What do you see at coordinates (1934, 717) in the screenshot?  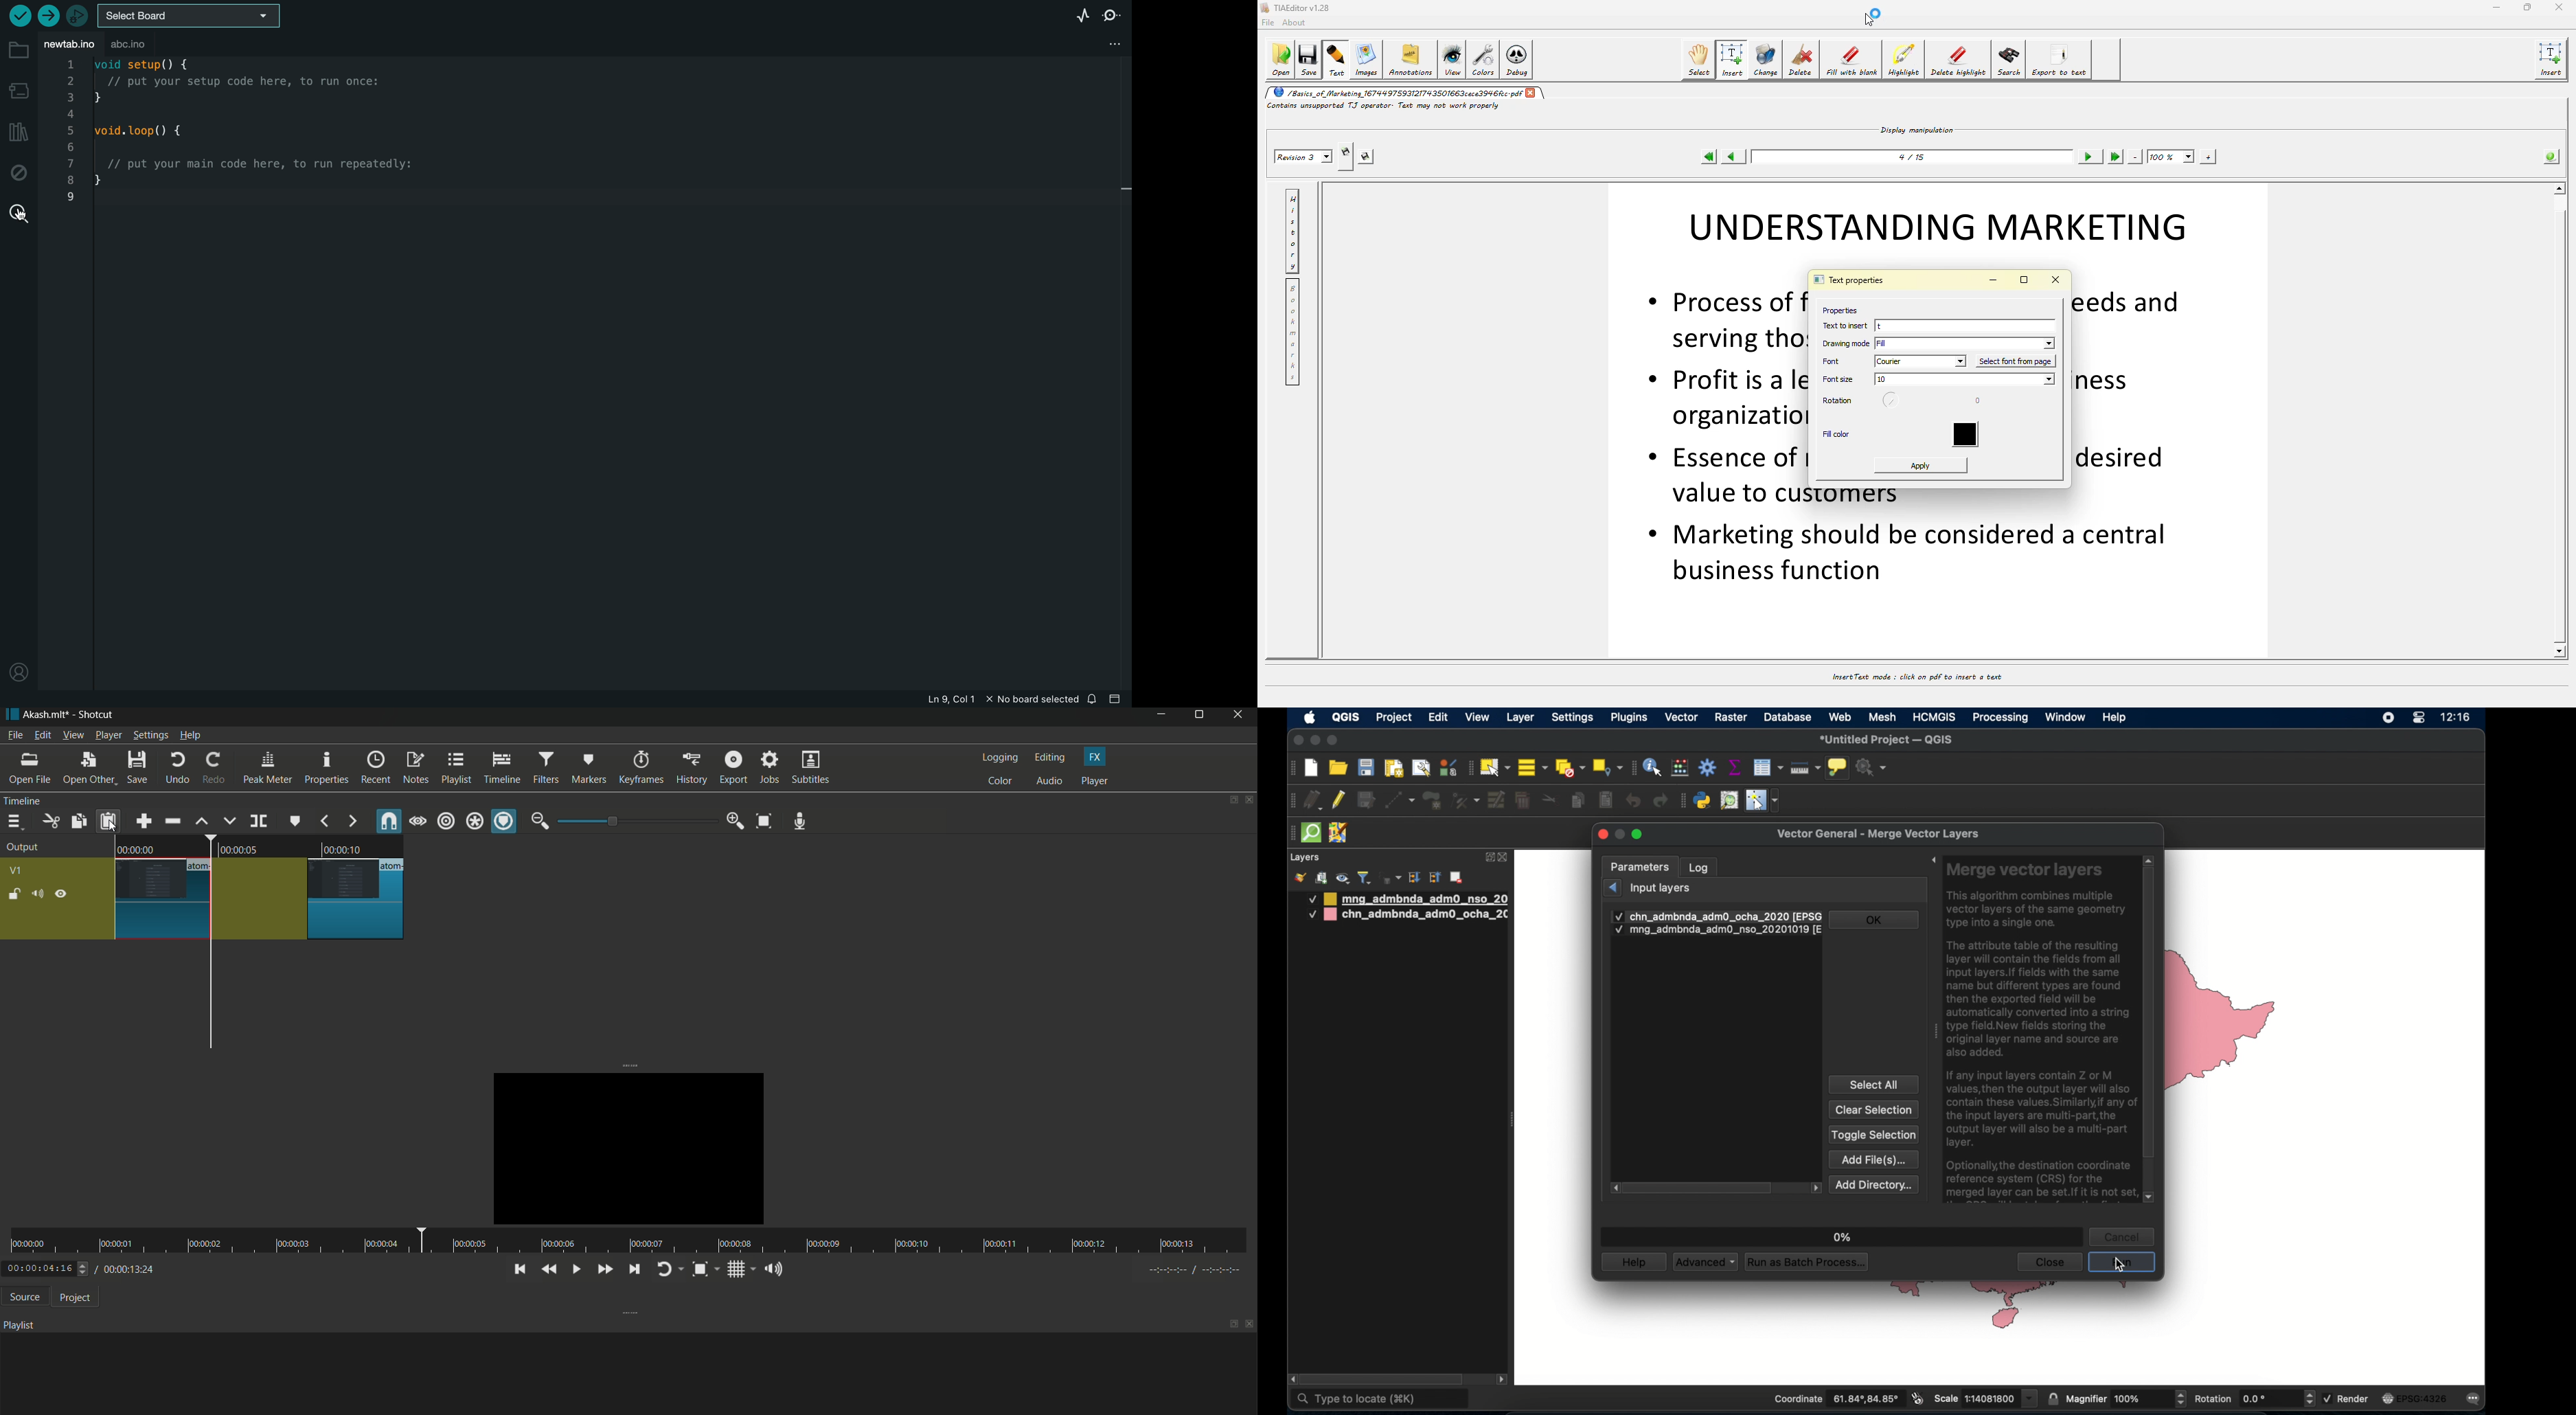 I see `HCMGIS` at bounding box center [1934, 717].